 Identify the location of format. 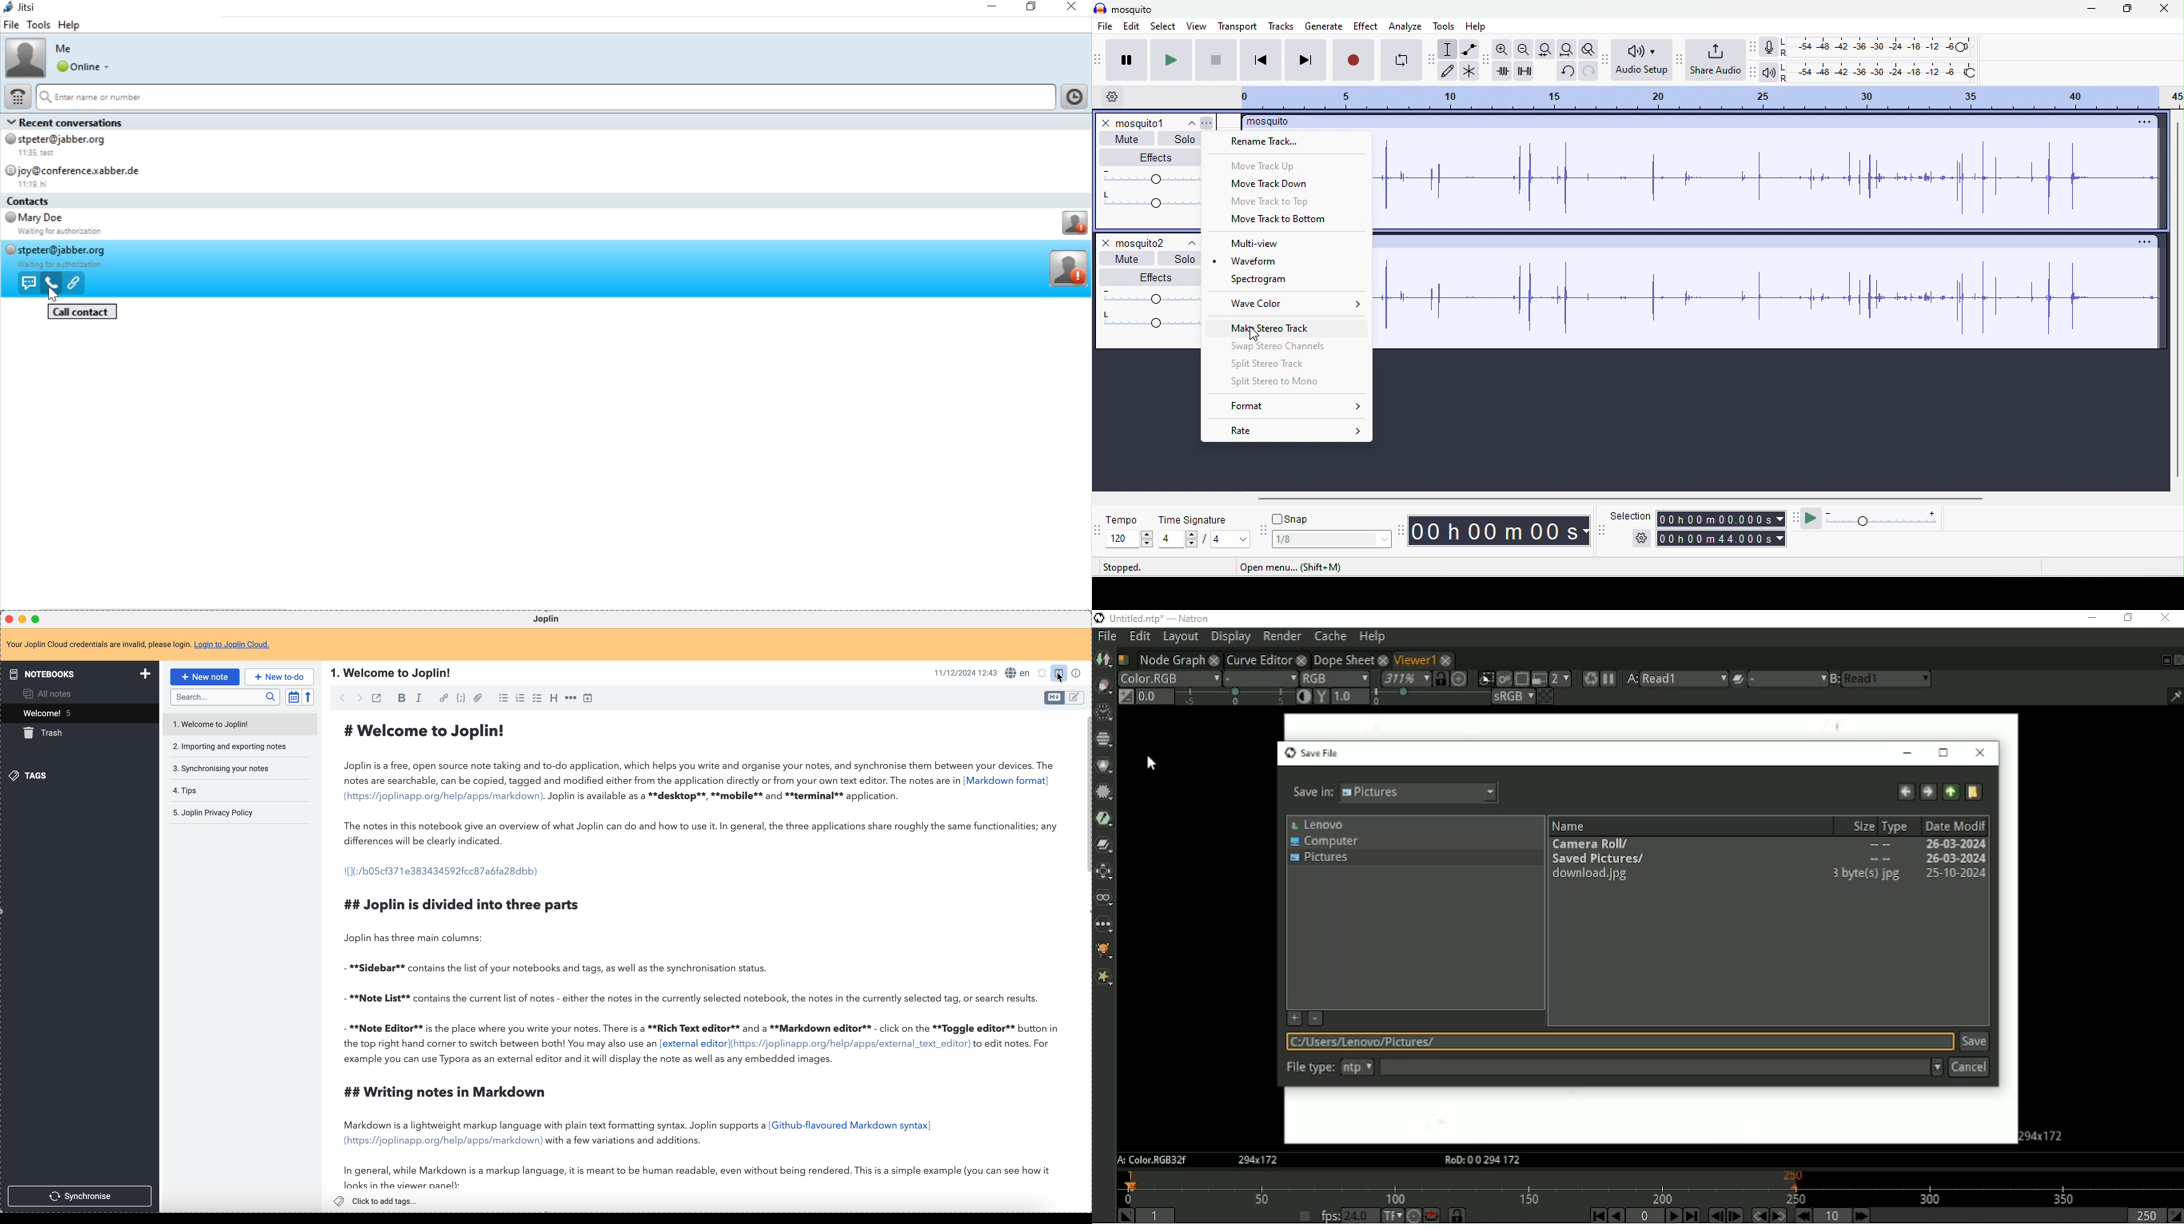
(1290, 408).